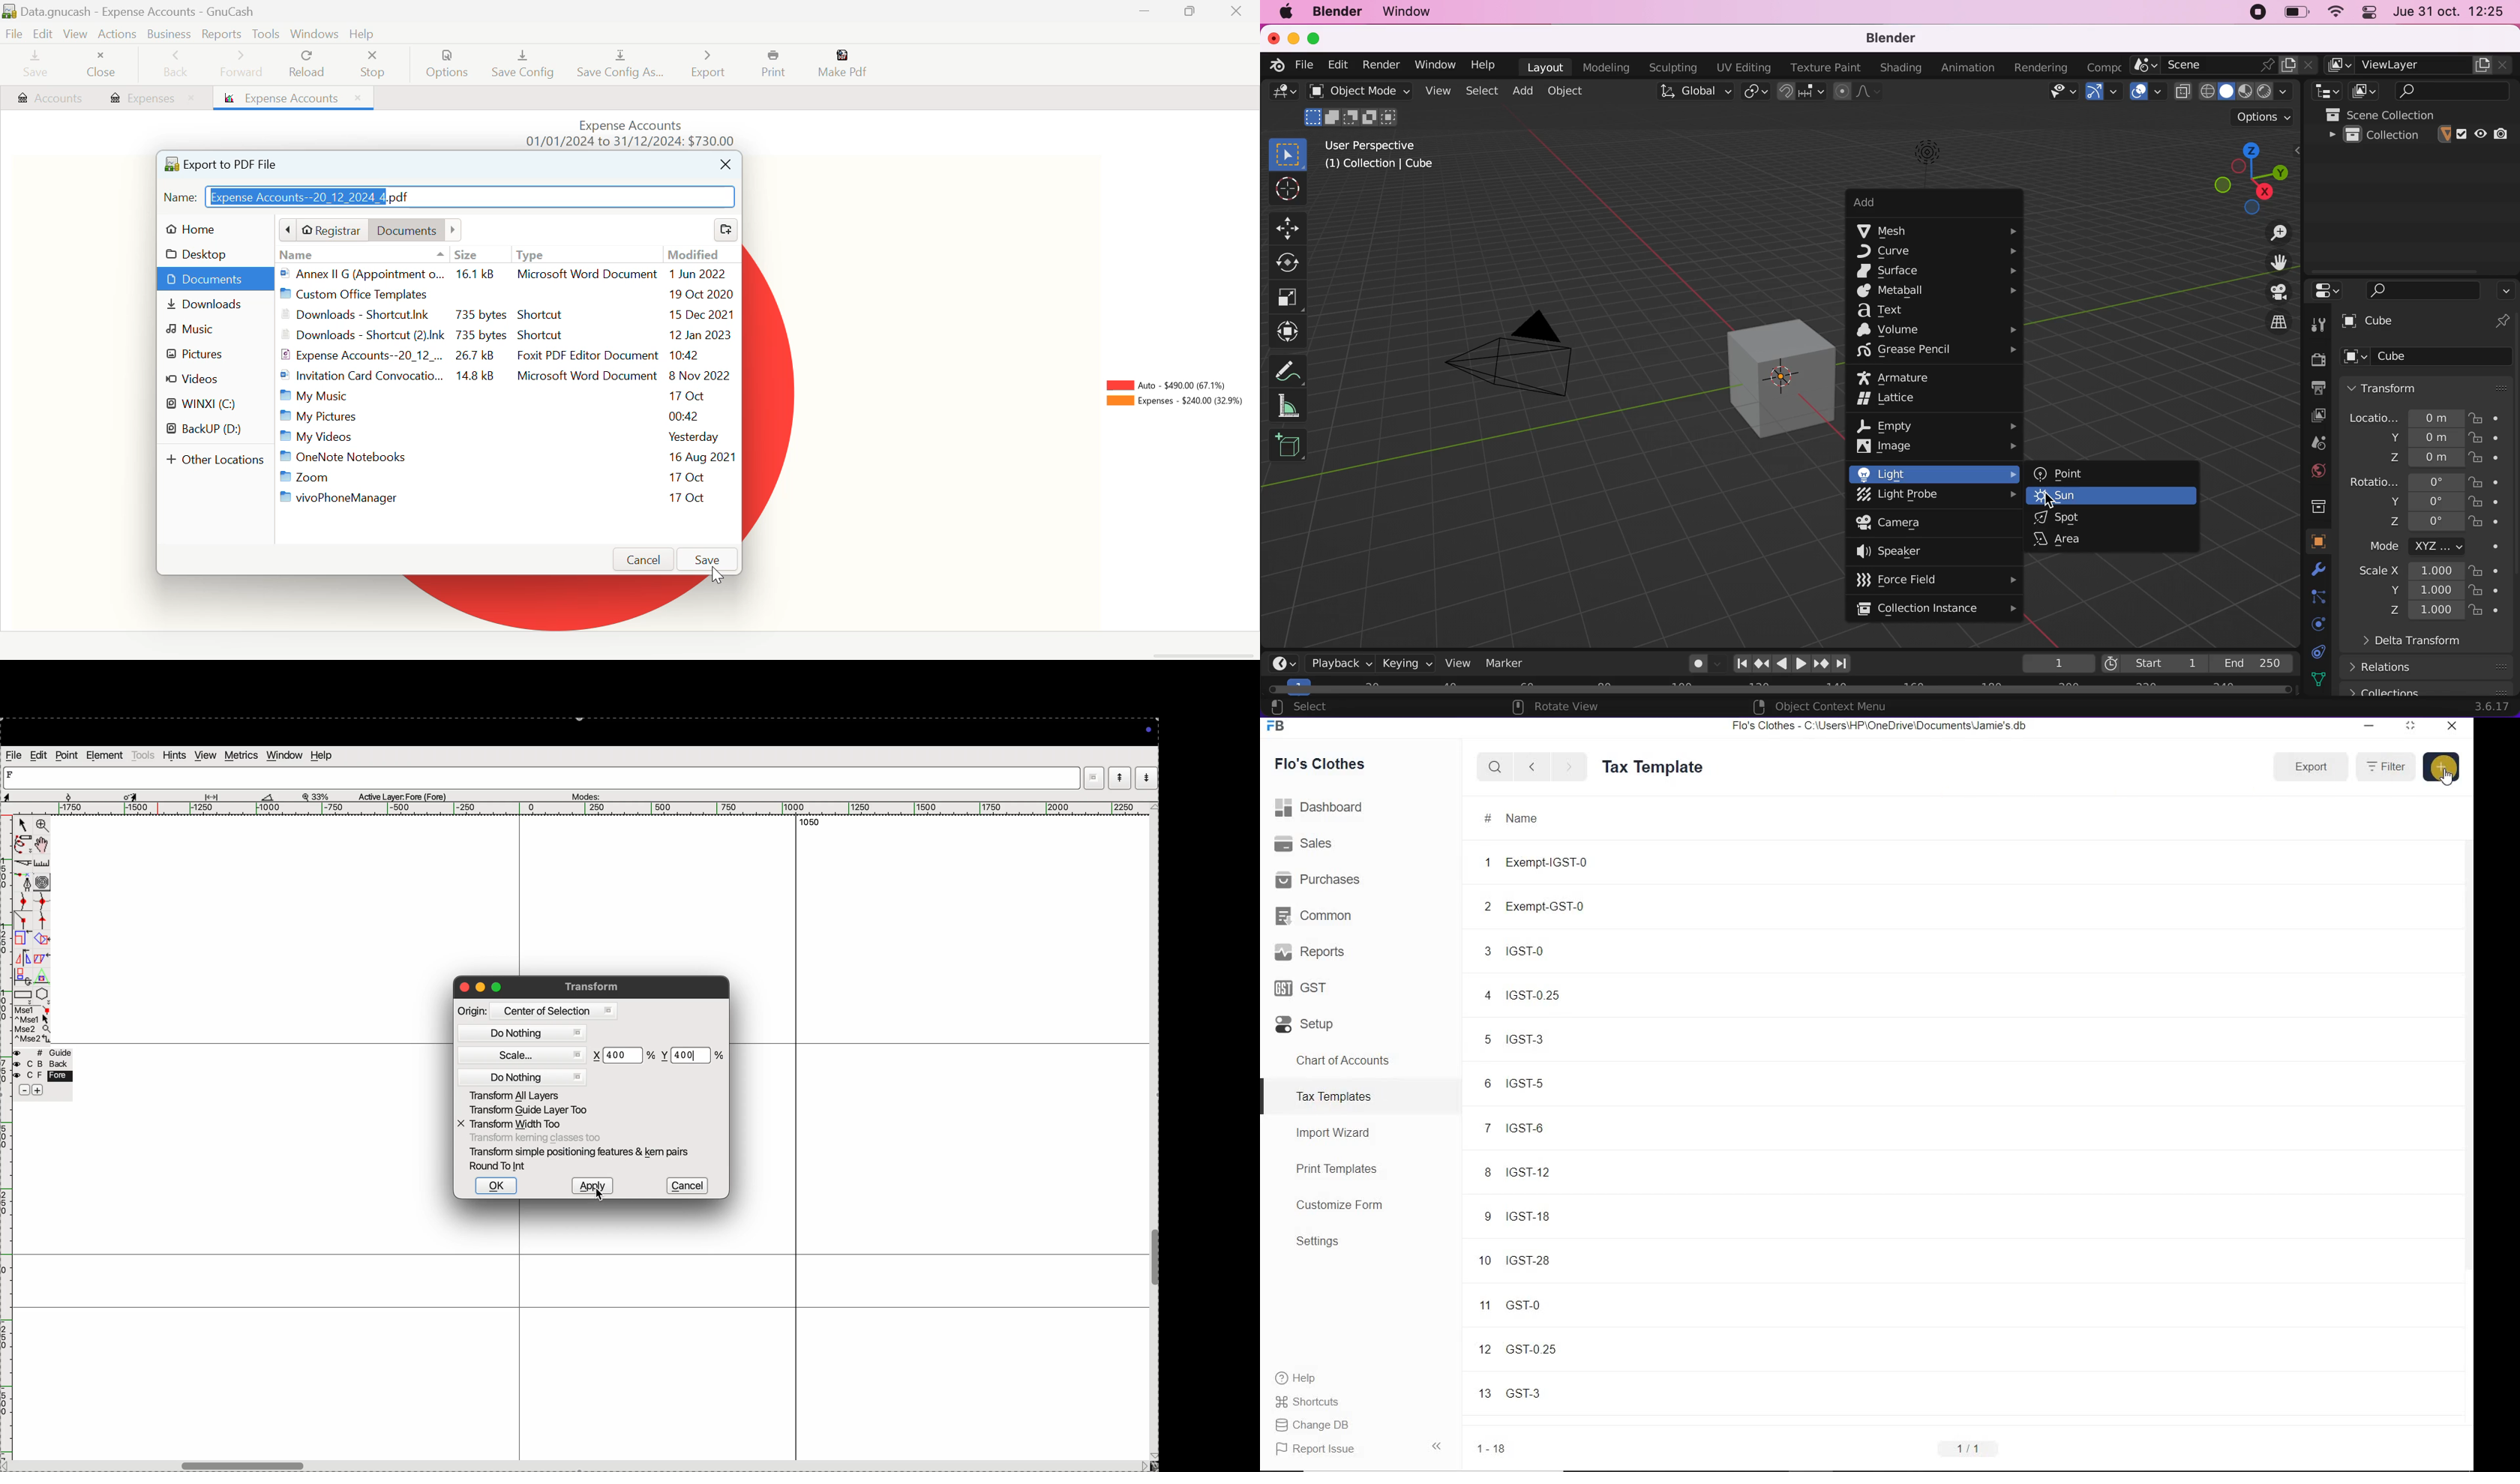 This screenshot has width=2520, height=1484. I want to click on jue 31 oct 12:25, so click(2451, 12).